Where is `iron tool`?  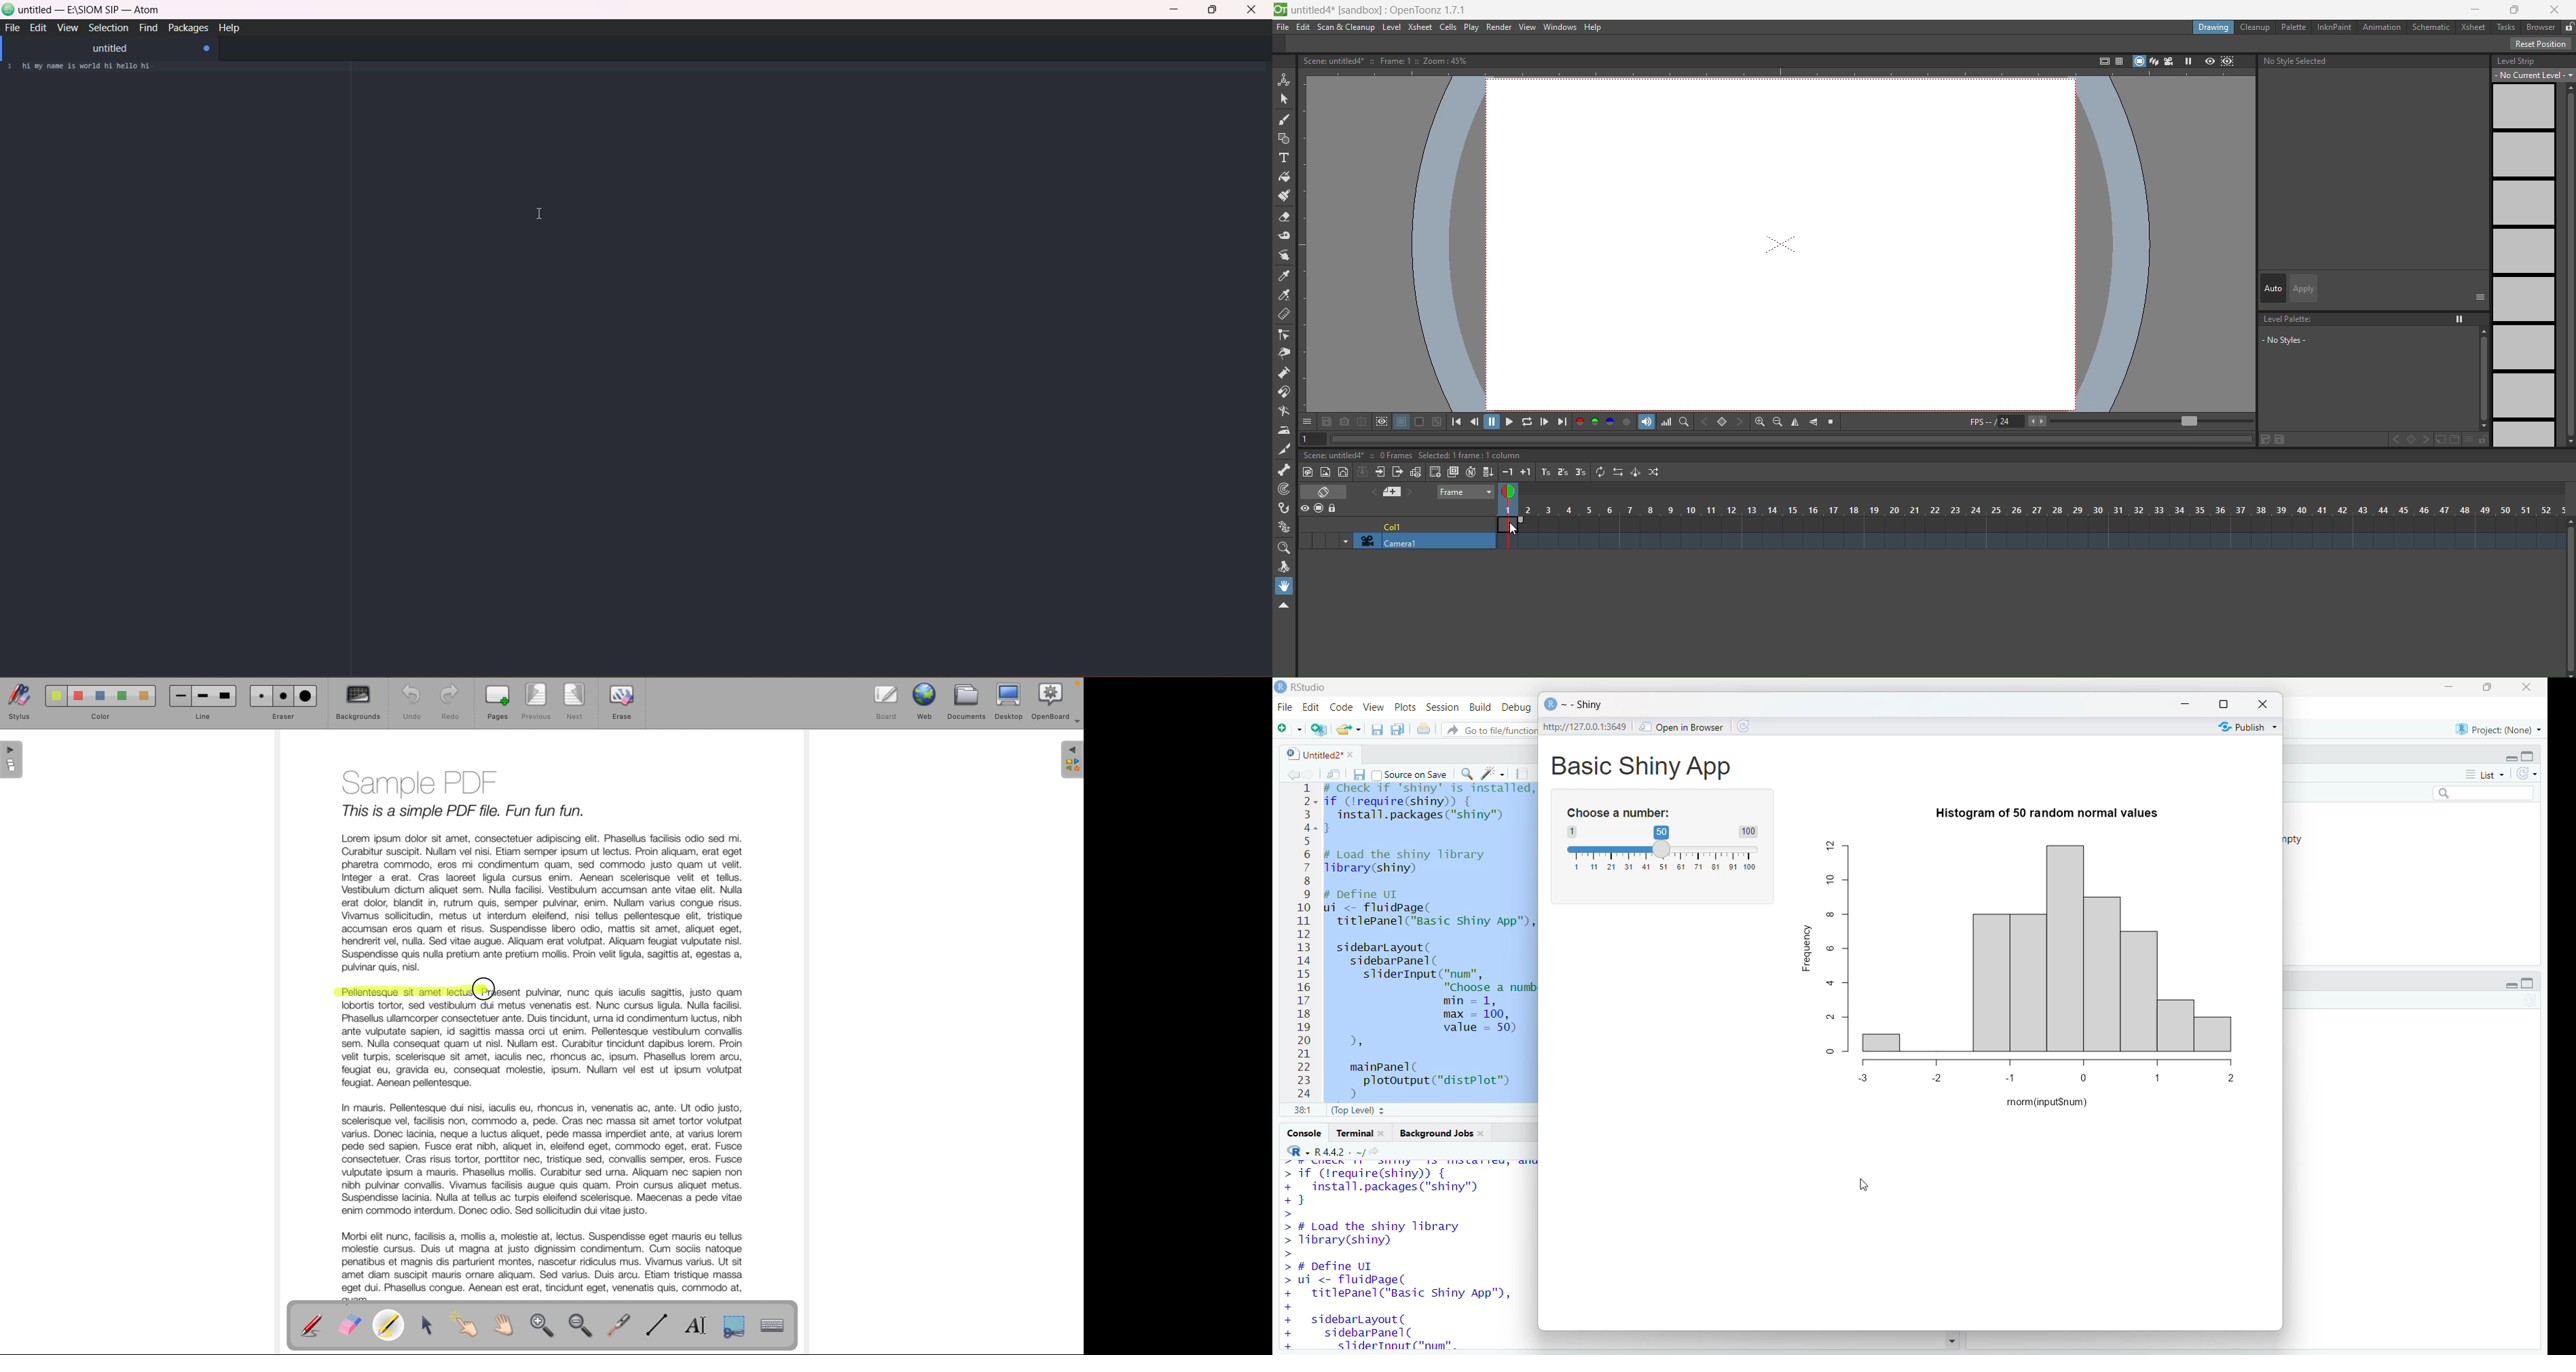
iron tool is located at coordinates (1284, 431).